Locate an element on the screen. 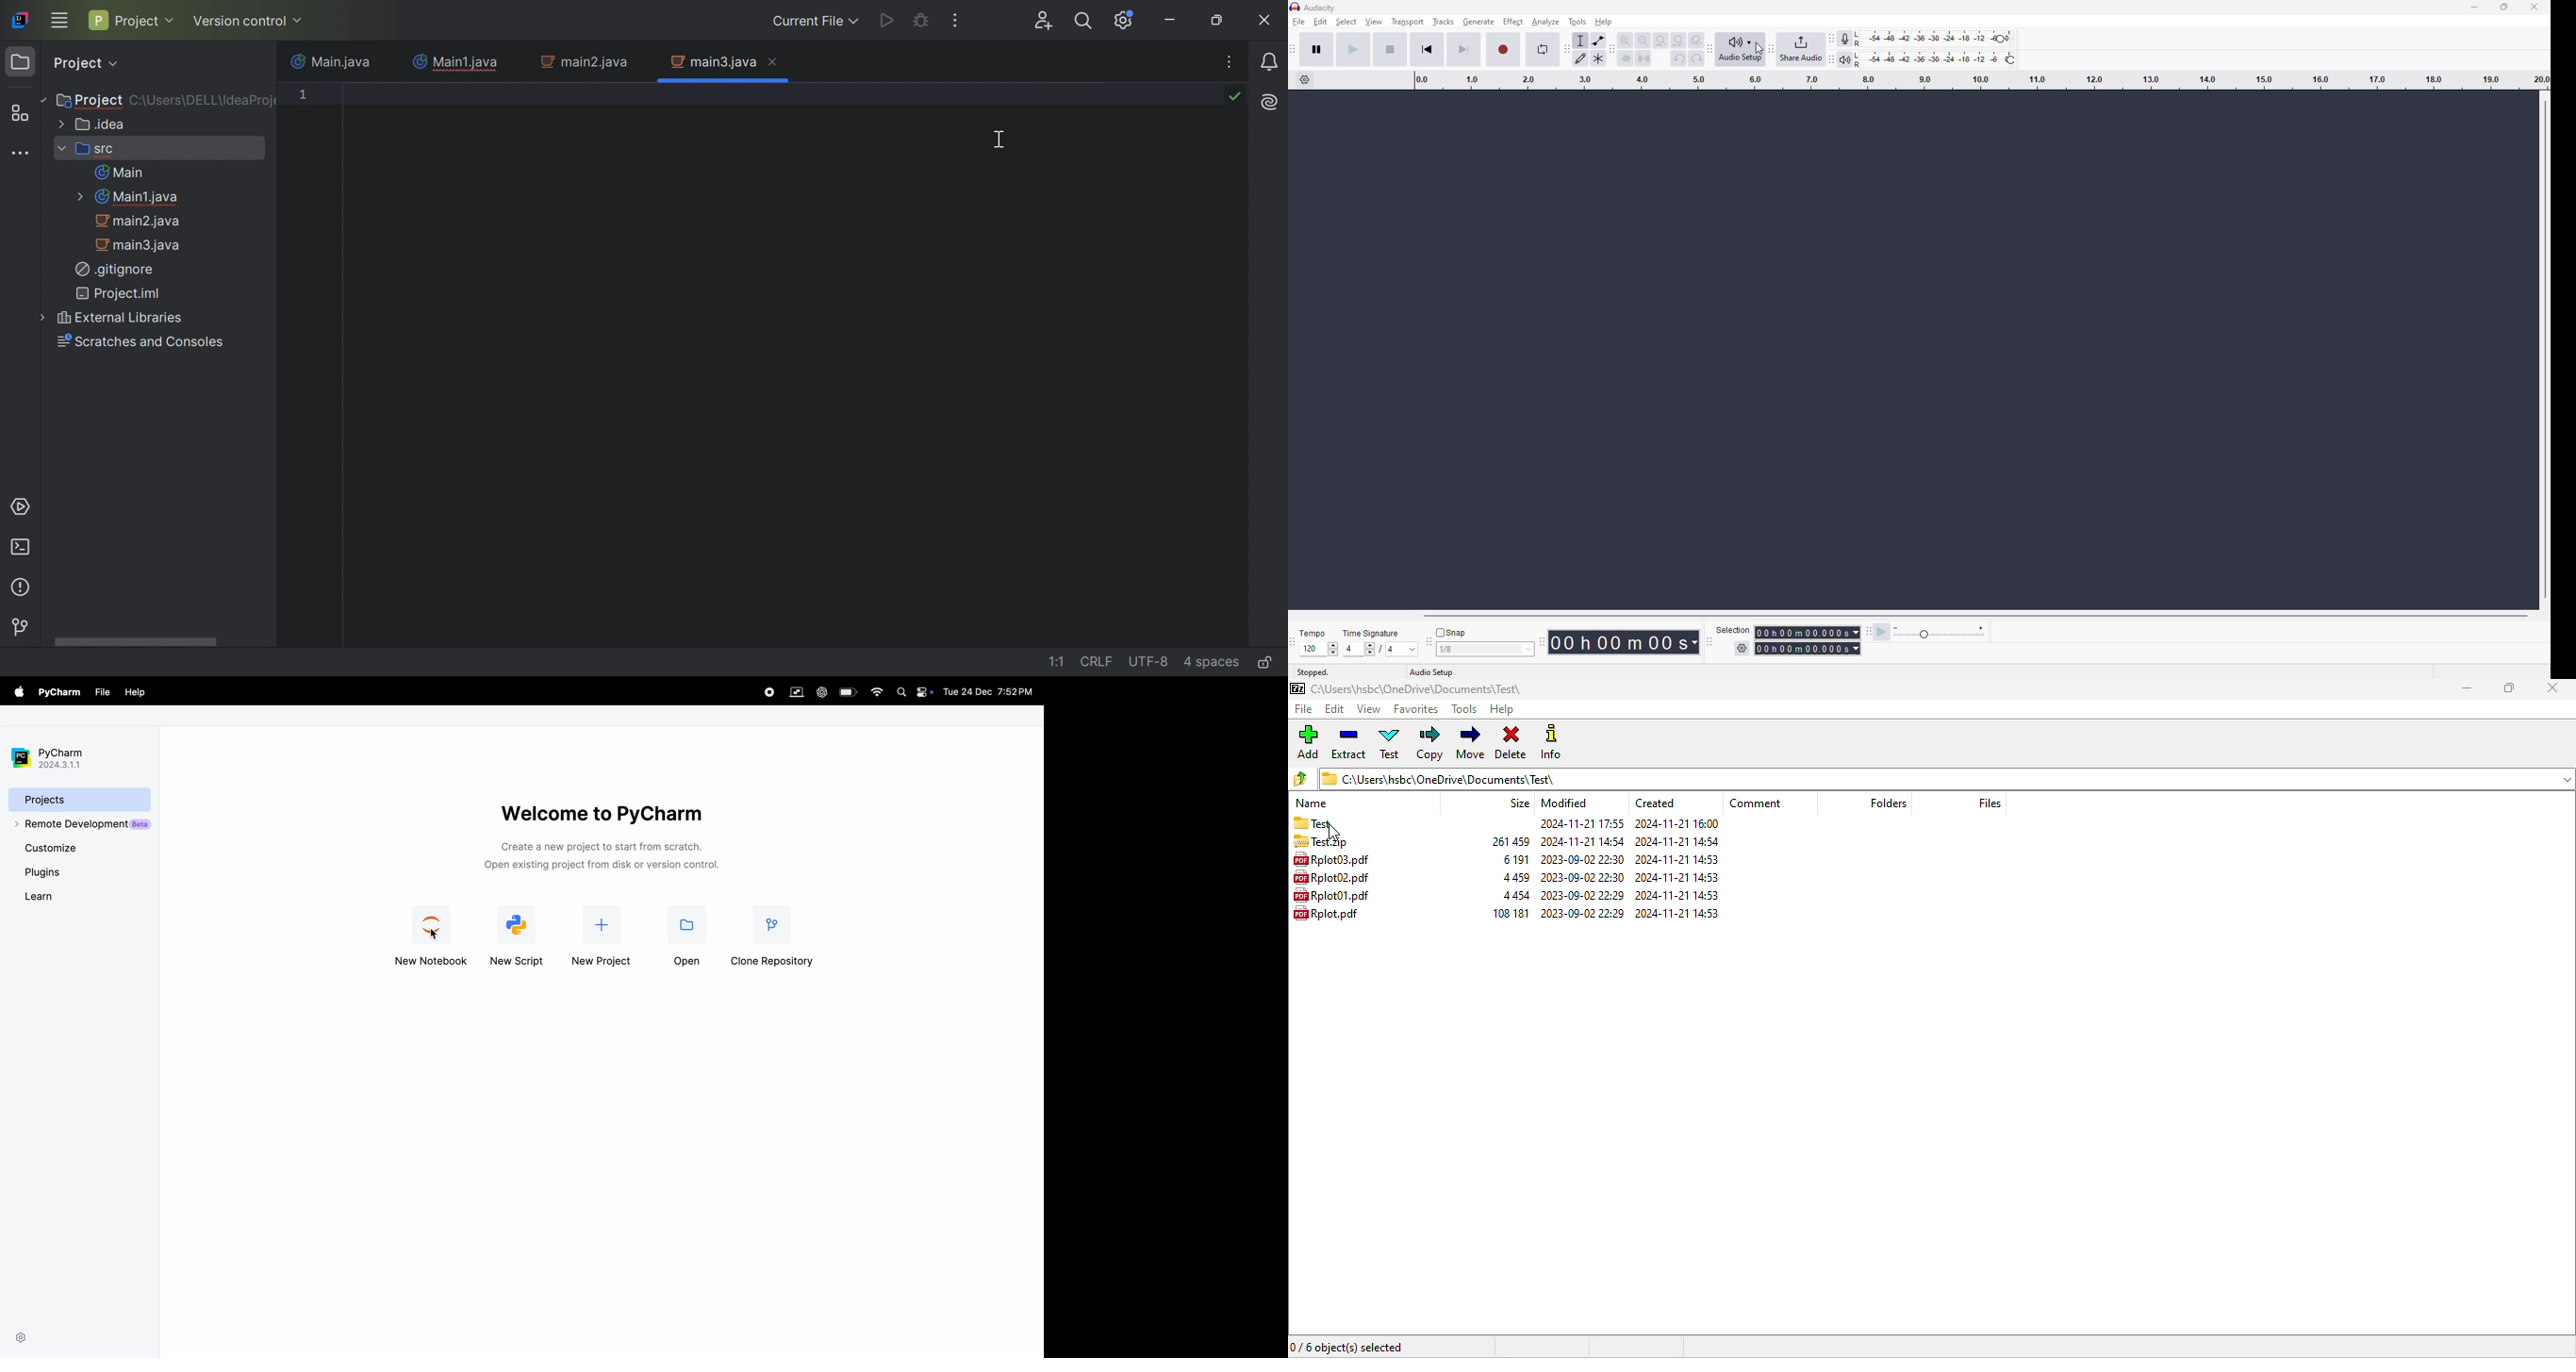  pycharm is located at coordinates (61, 692).